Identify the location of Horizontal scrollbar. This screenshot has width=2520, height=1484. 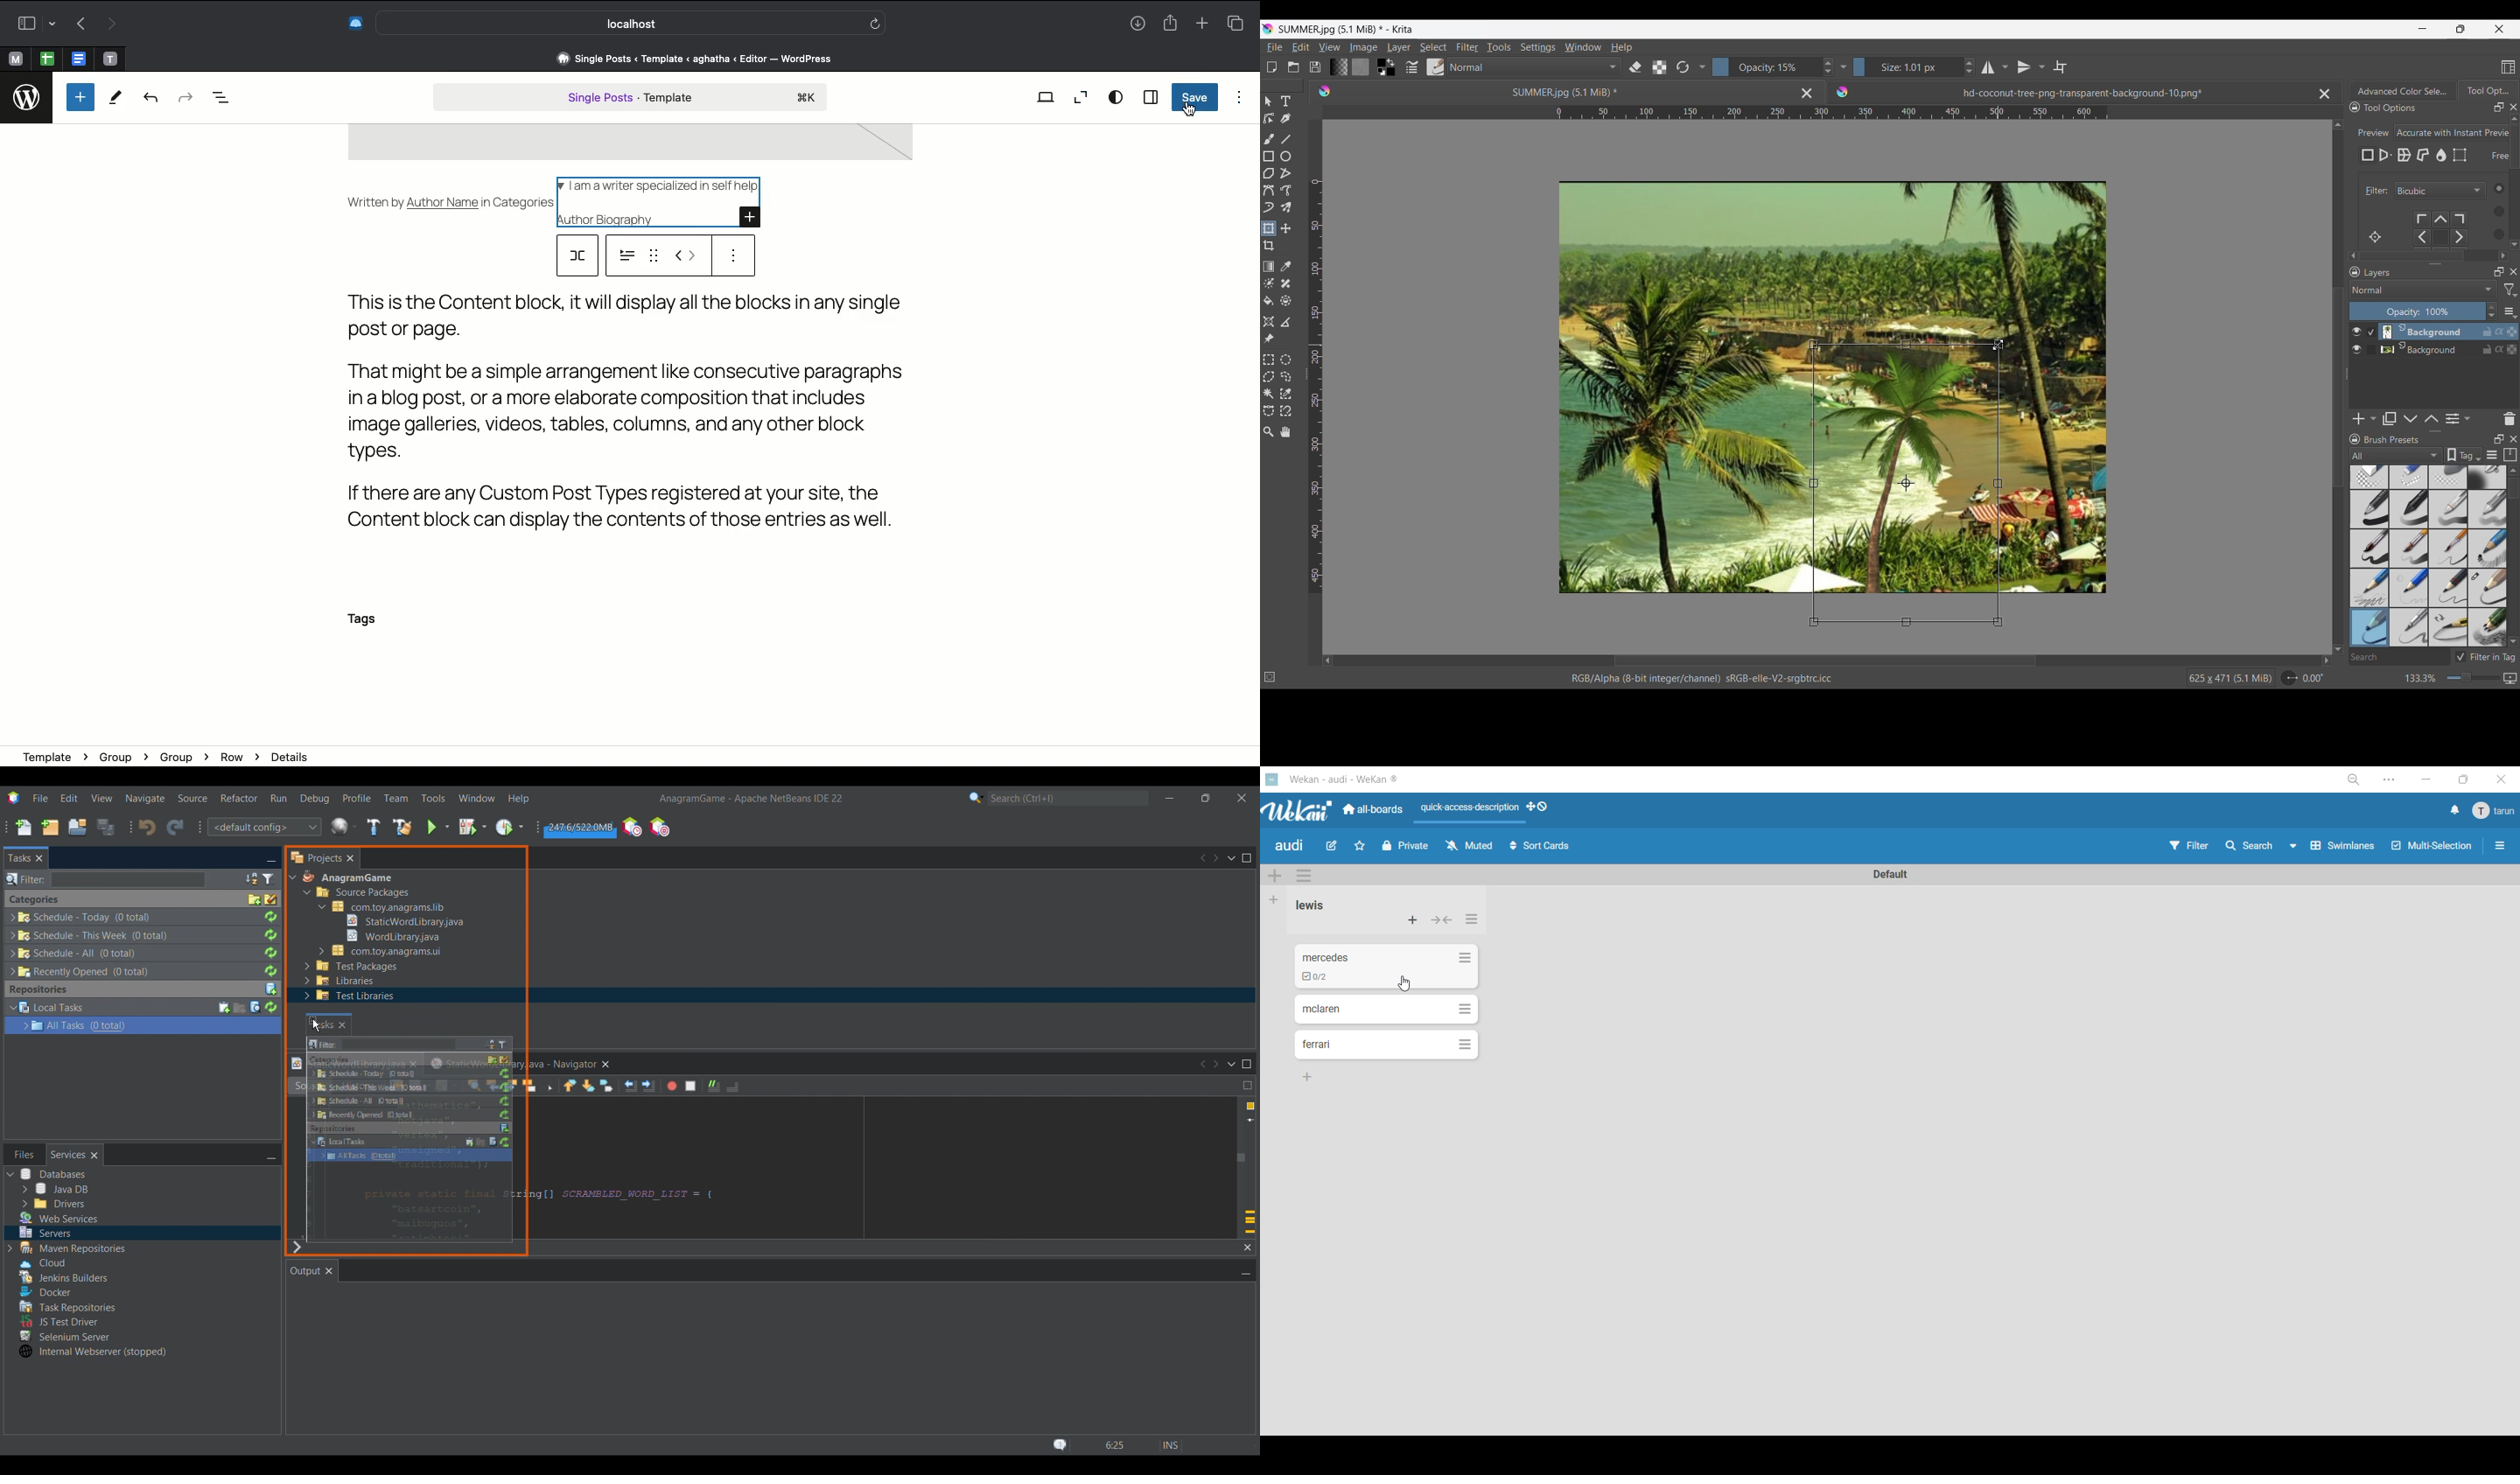
(2429, 256).